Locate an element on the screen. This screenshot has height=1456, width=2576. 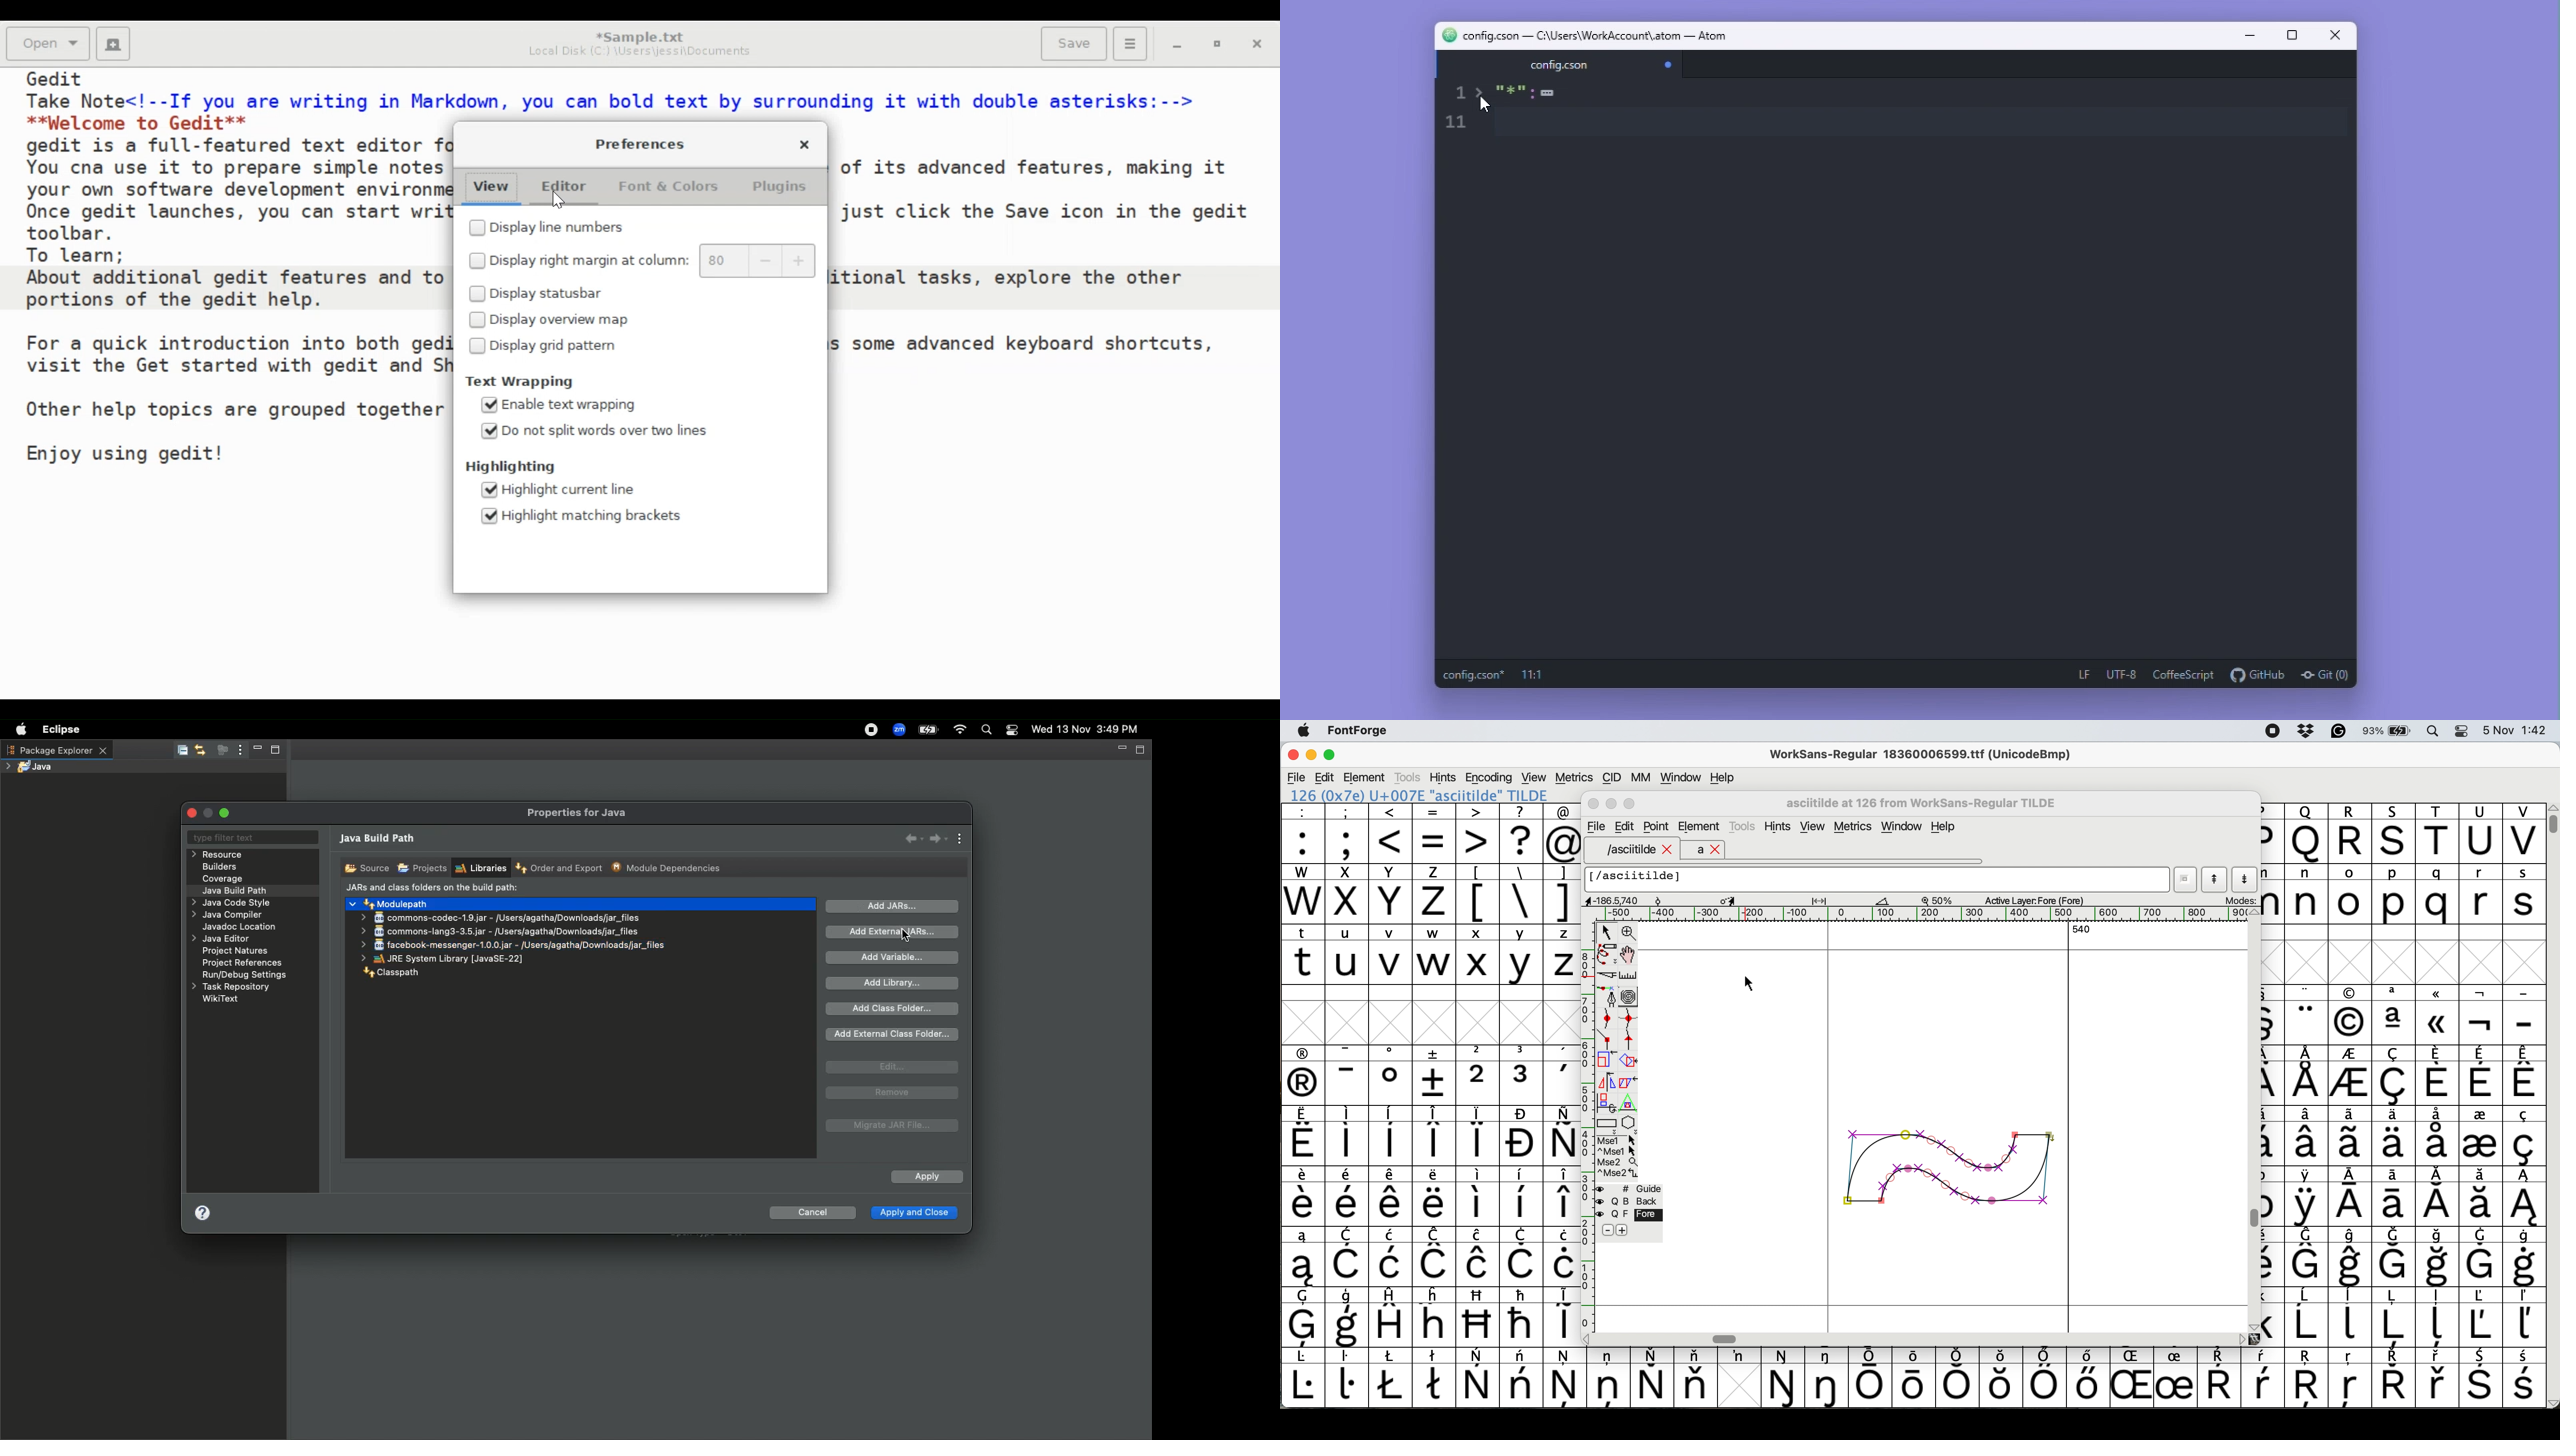
scroll button is located at coordinates (2552, 1403).